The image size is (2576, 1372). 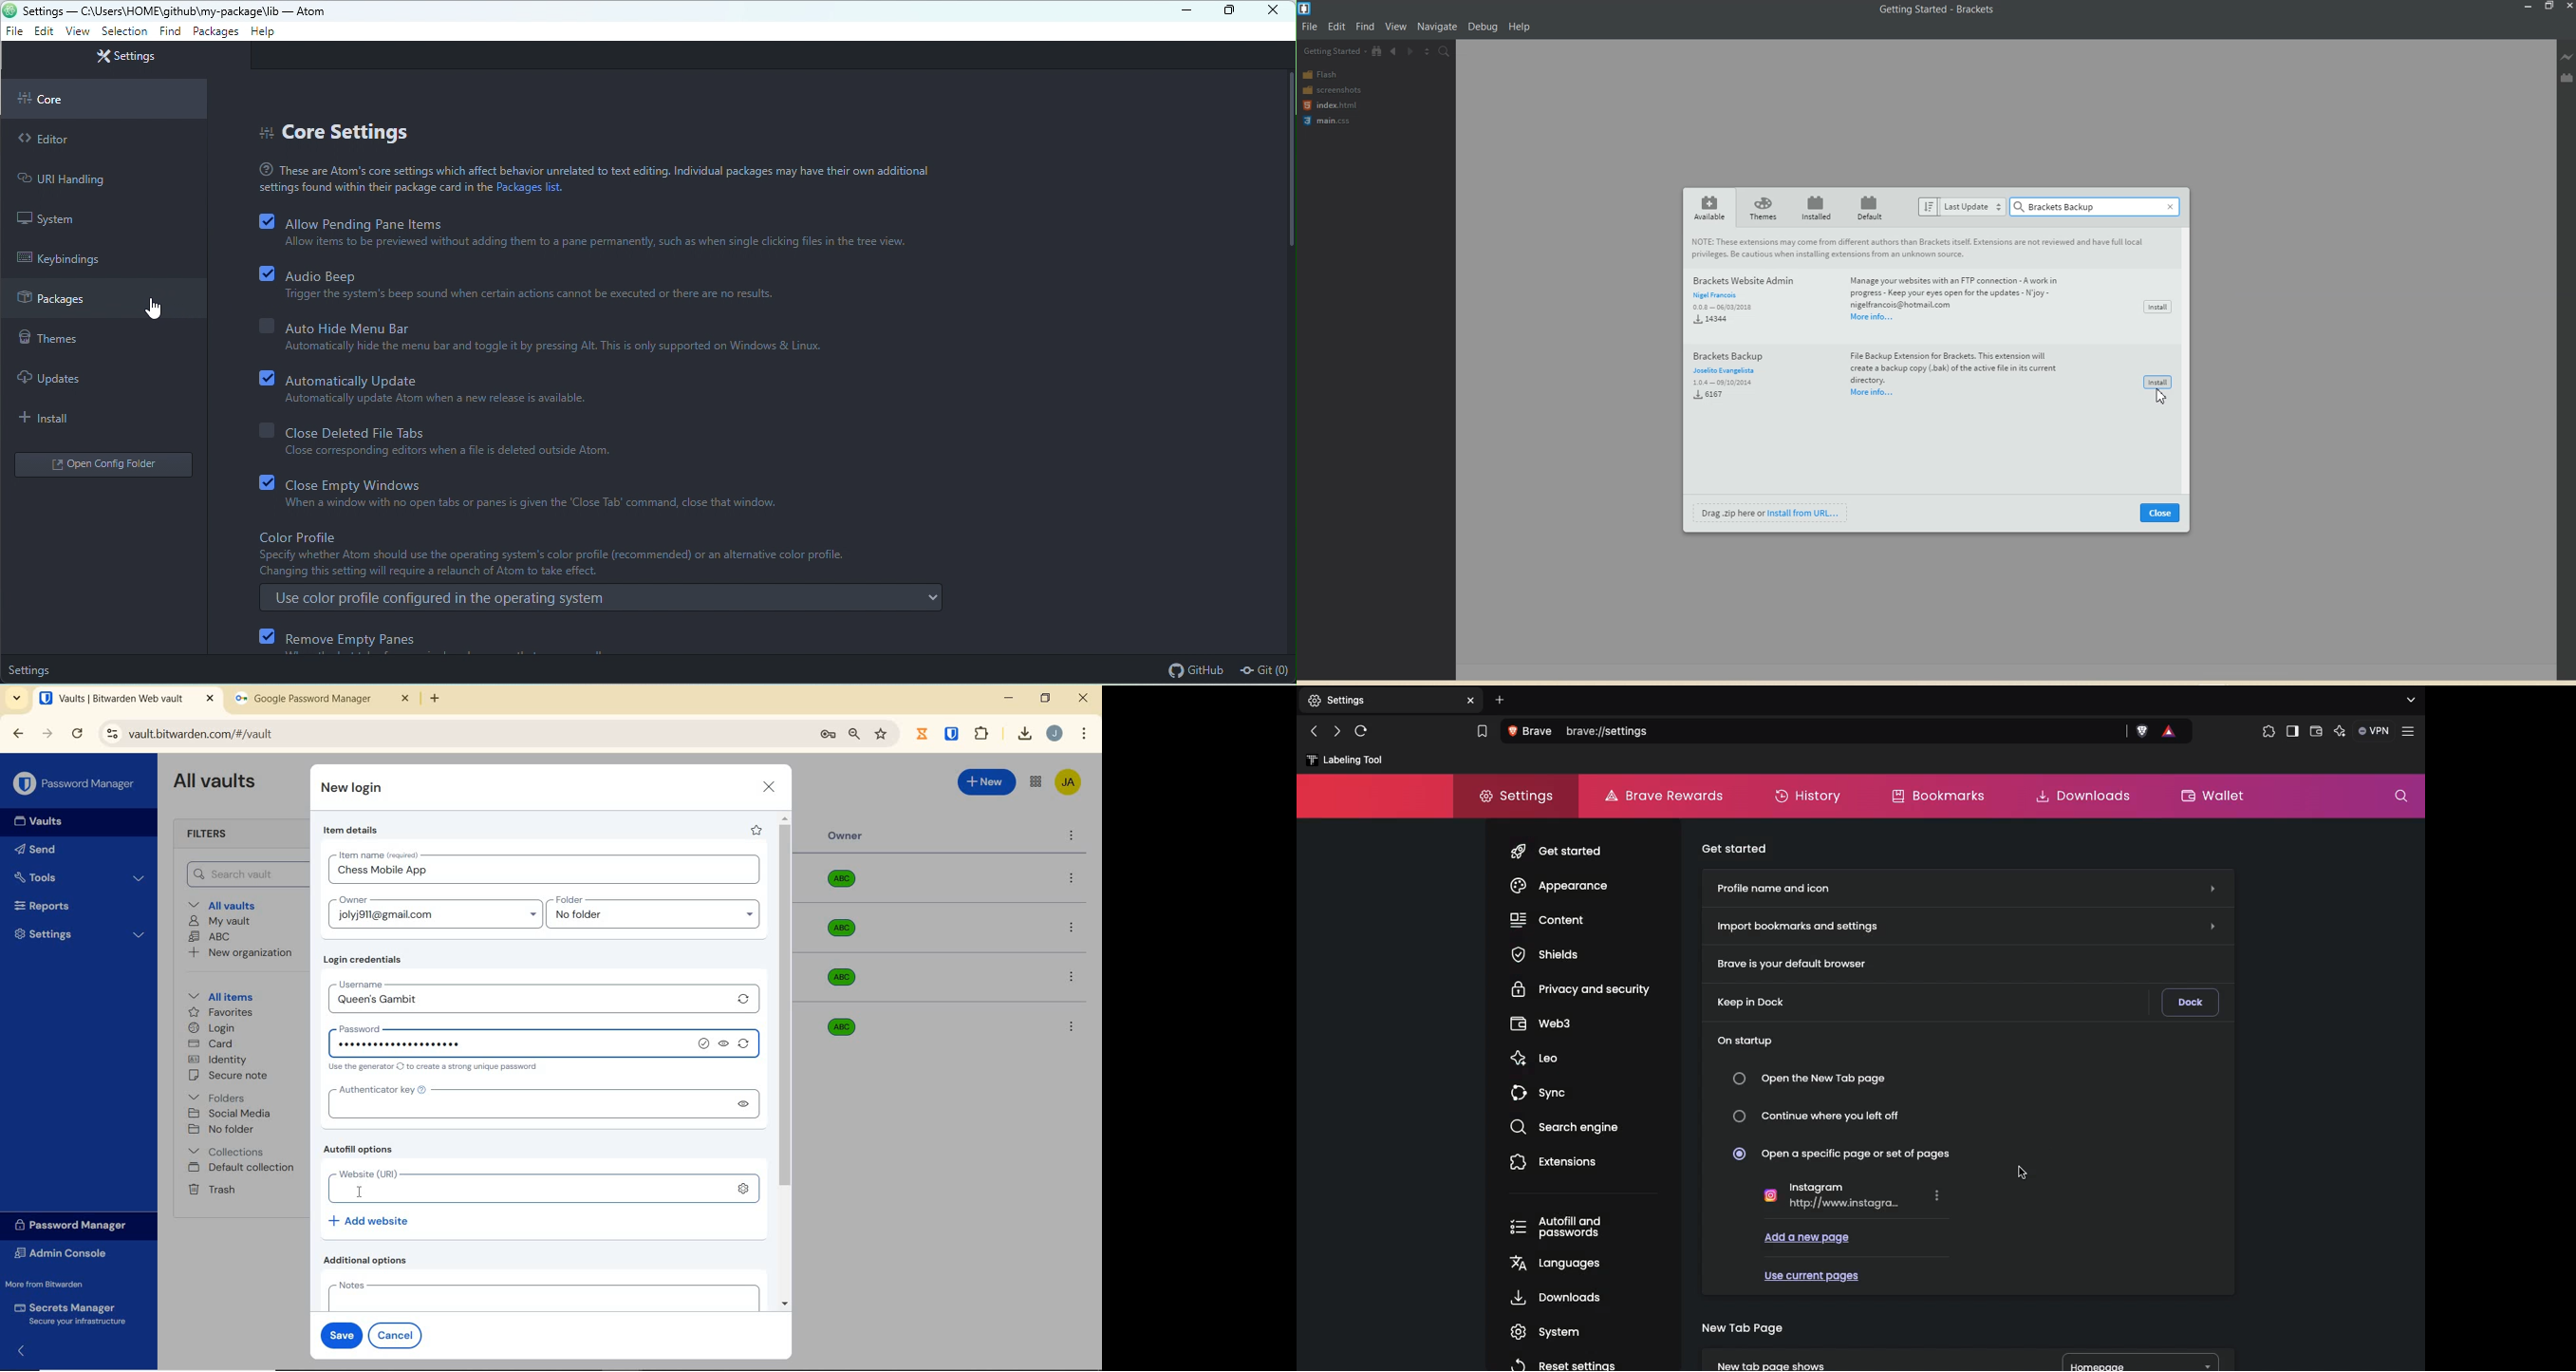 I want to click on help, so click(x=264, y=30).